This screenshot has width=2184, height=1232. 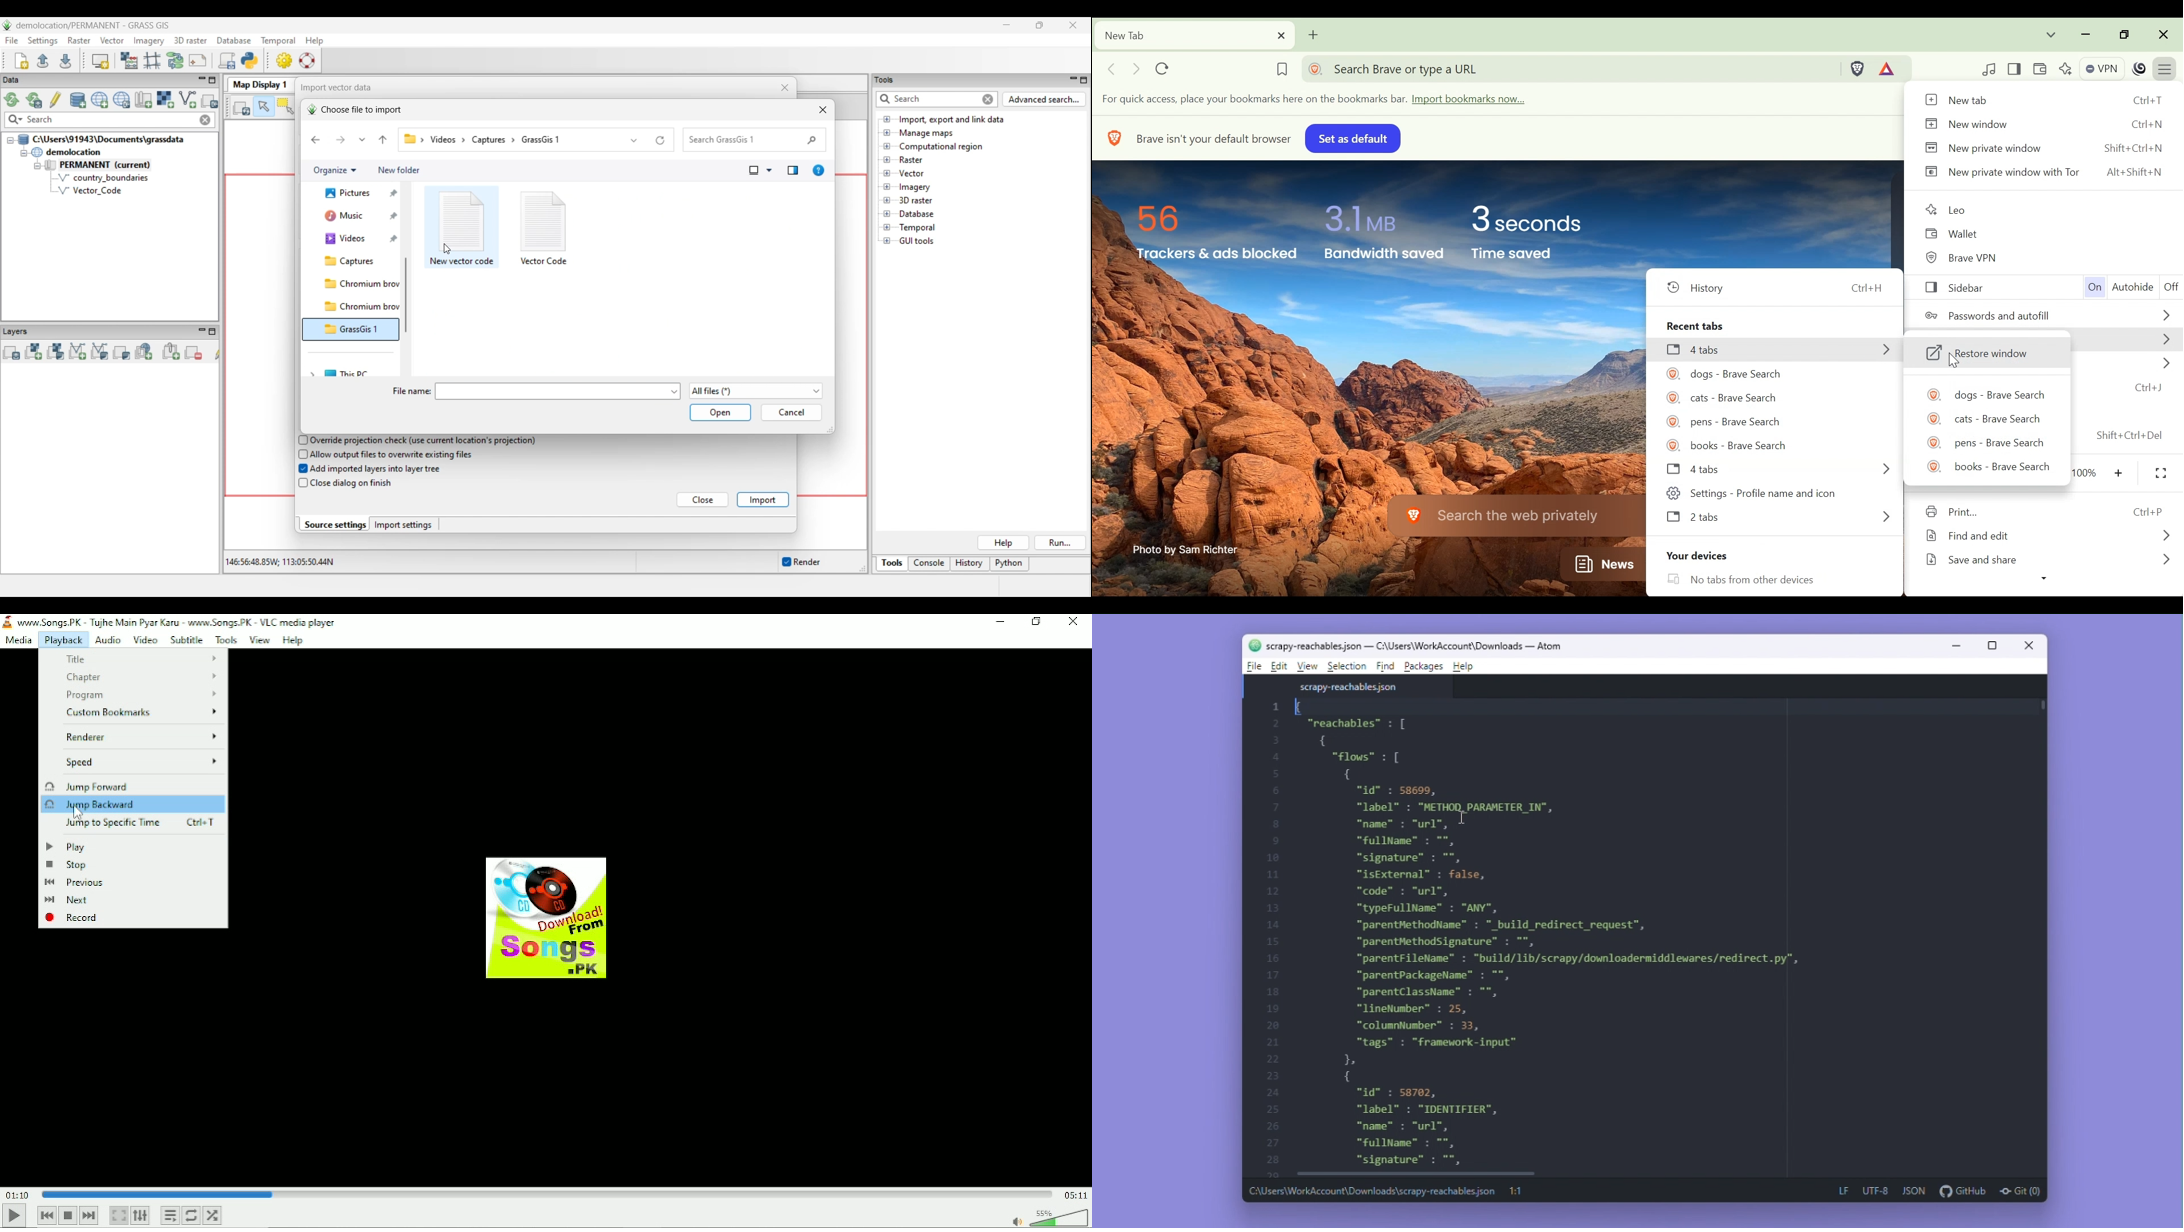 I want to click on Total duration, so click(x=1076, y=1196).